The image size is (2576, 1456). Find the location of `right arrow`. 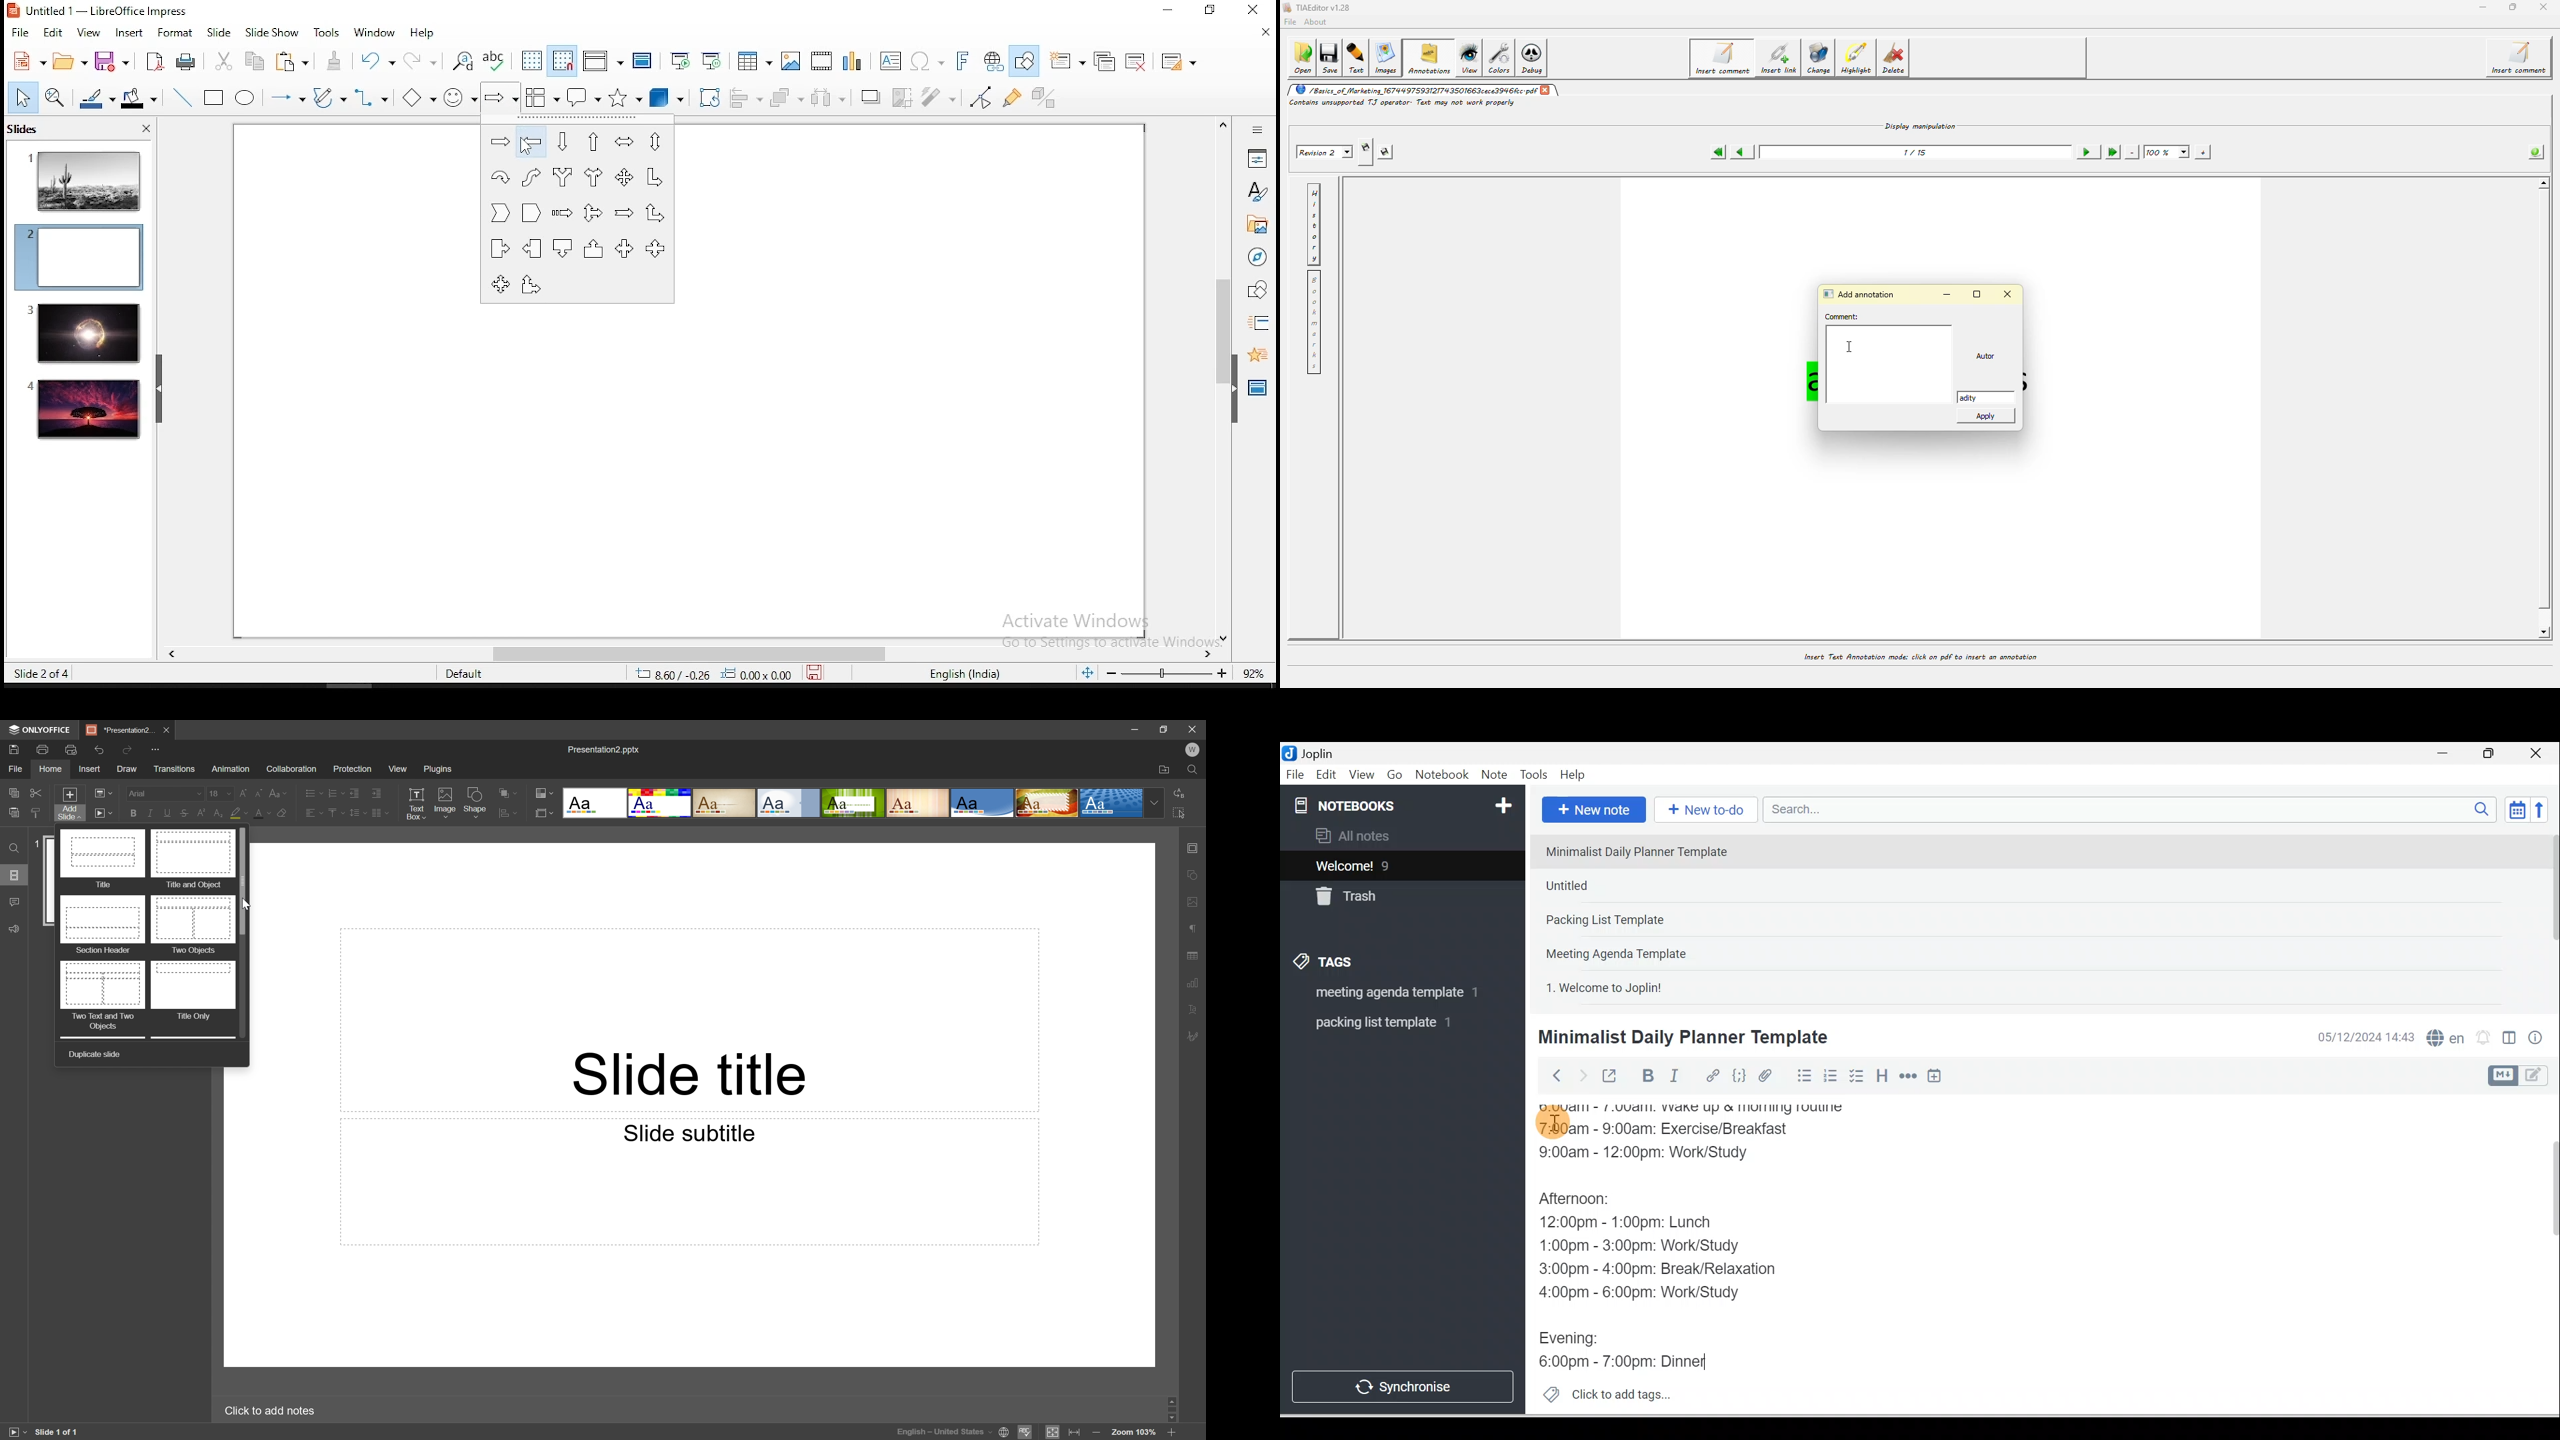

right arrow is located at coordinates (499, 142).